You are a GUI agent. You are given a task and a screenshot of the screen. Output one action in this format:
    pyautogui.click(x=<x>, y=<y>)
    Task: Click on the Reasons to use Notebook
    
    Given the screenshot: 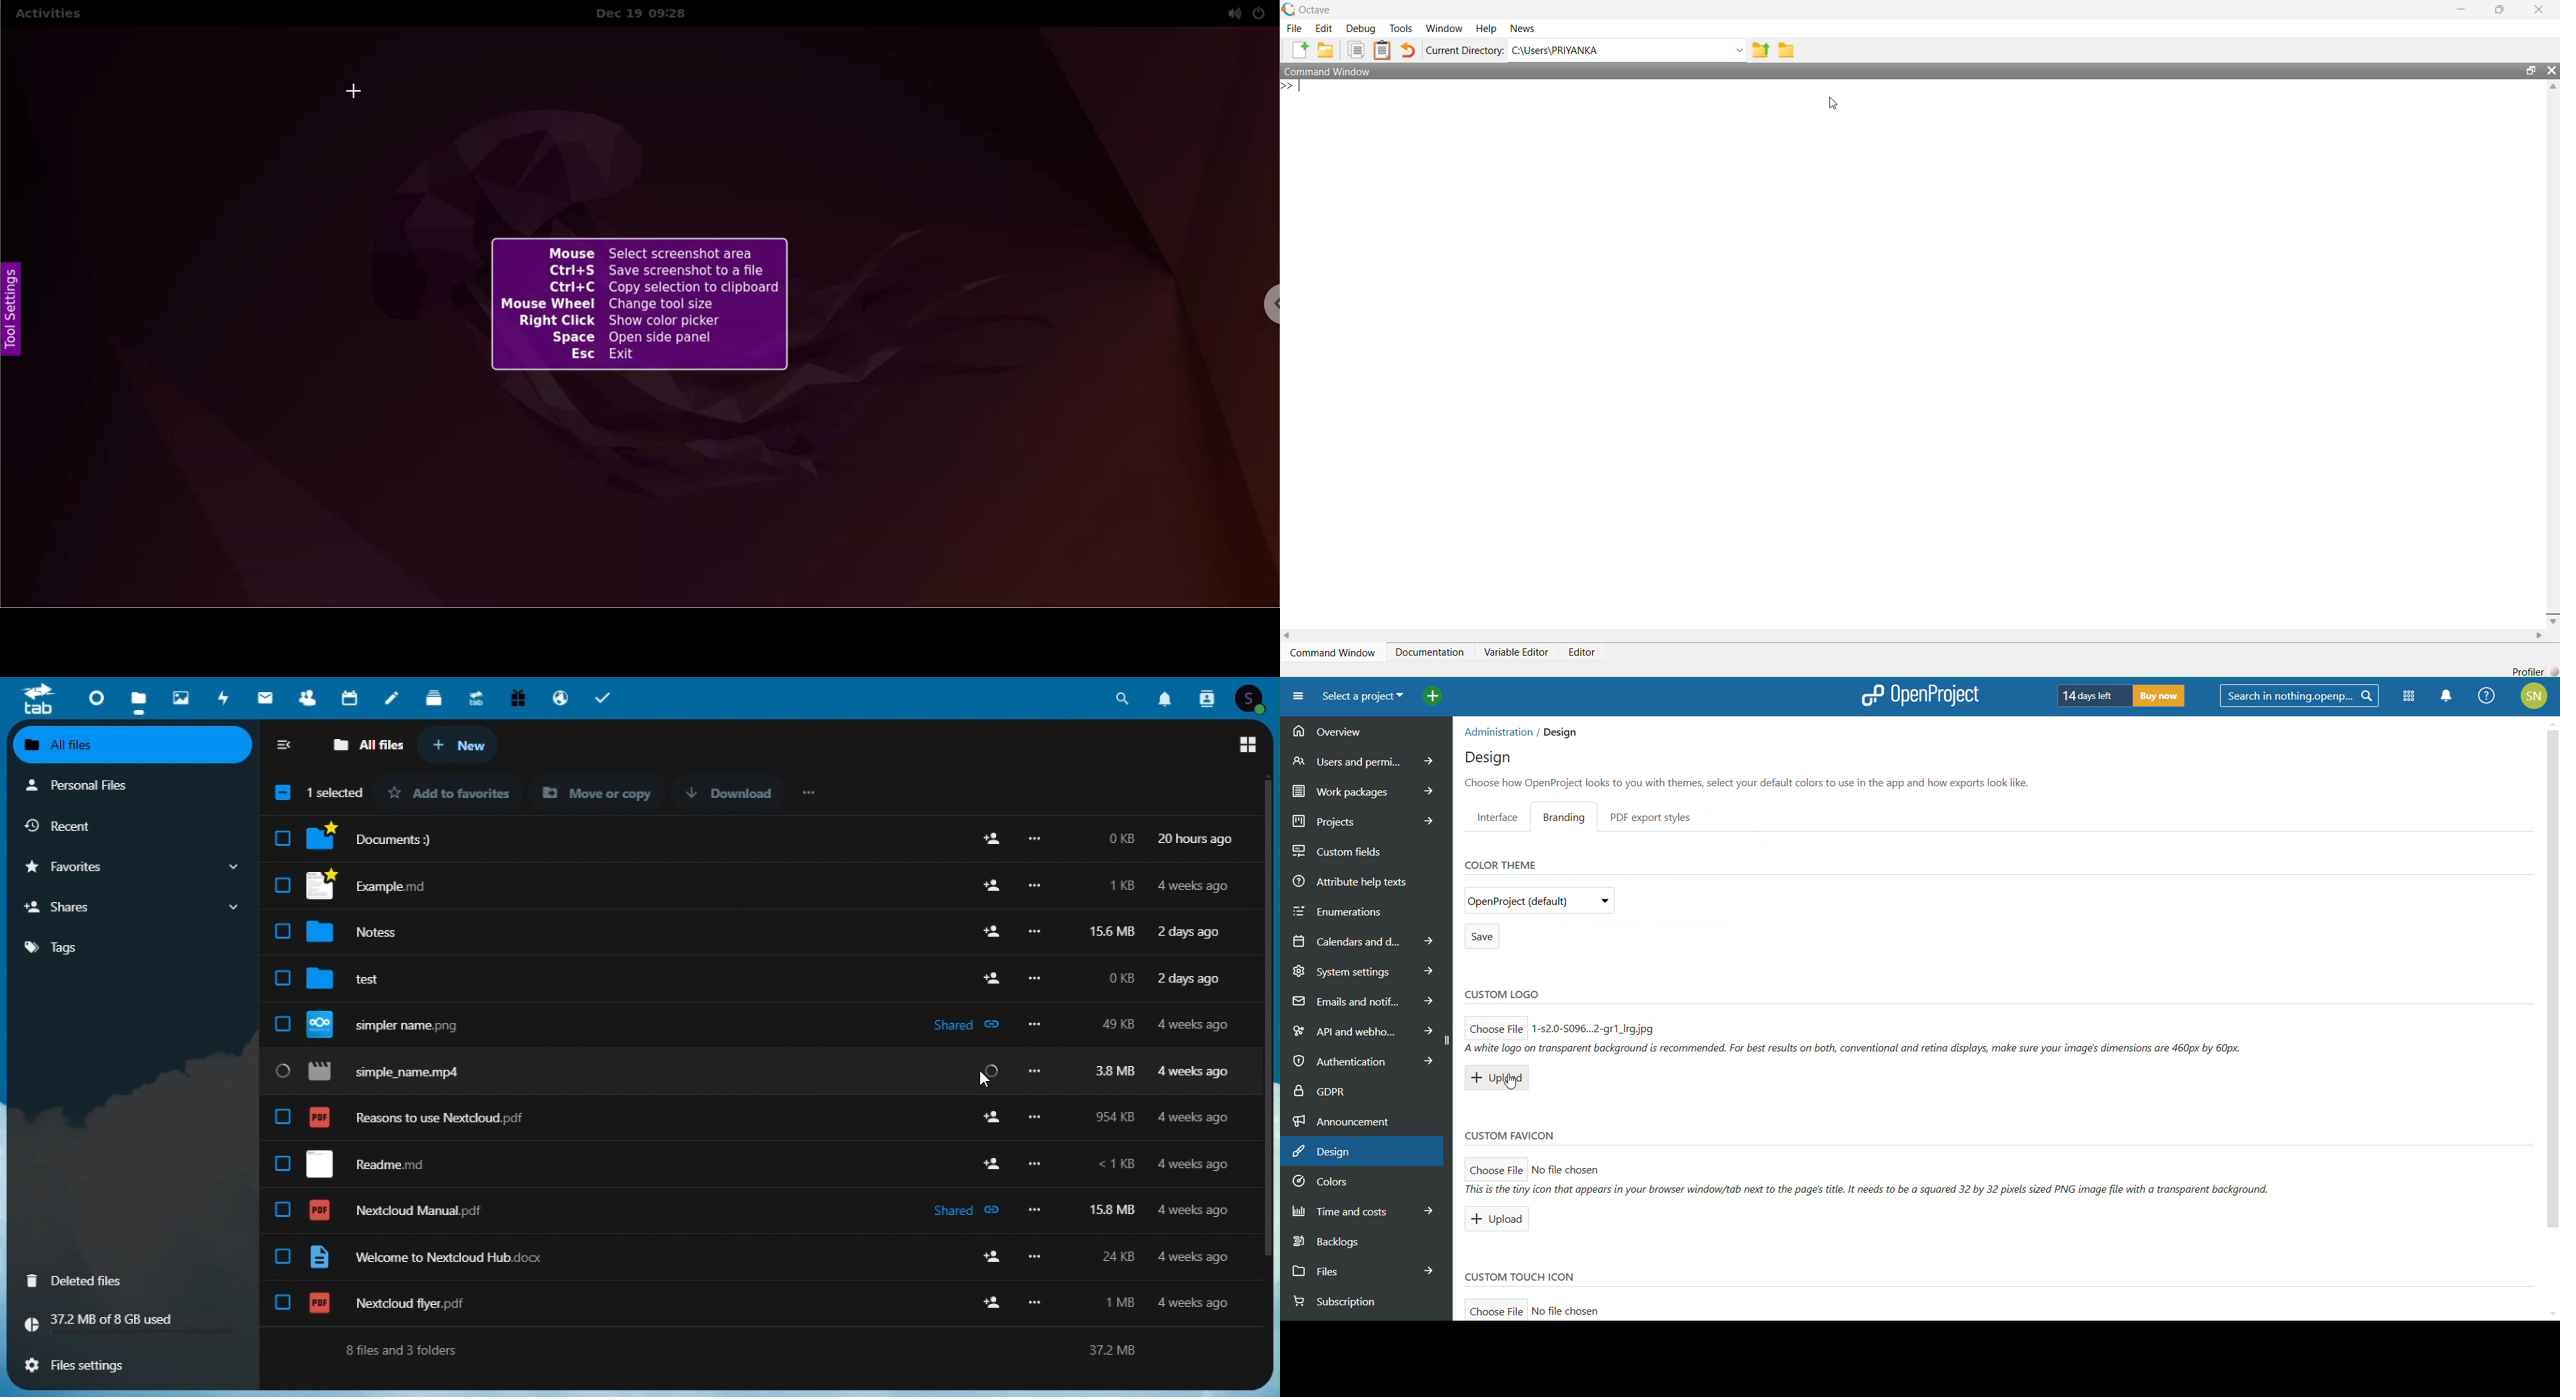 What is the action you would take?
    pyautogui.click(x=750, y=1115)
    